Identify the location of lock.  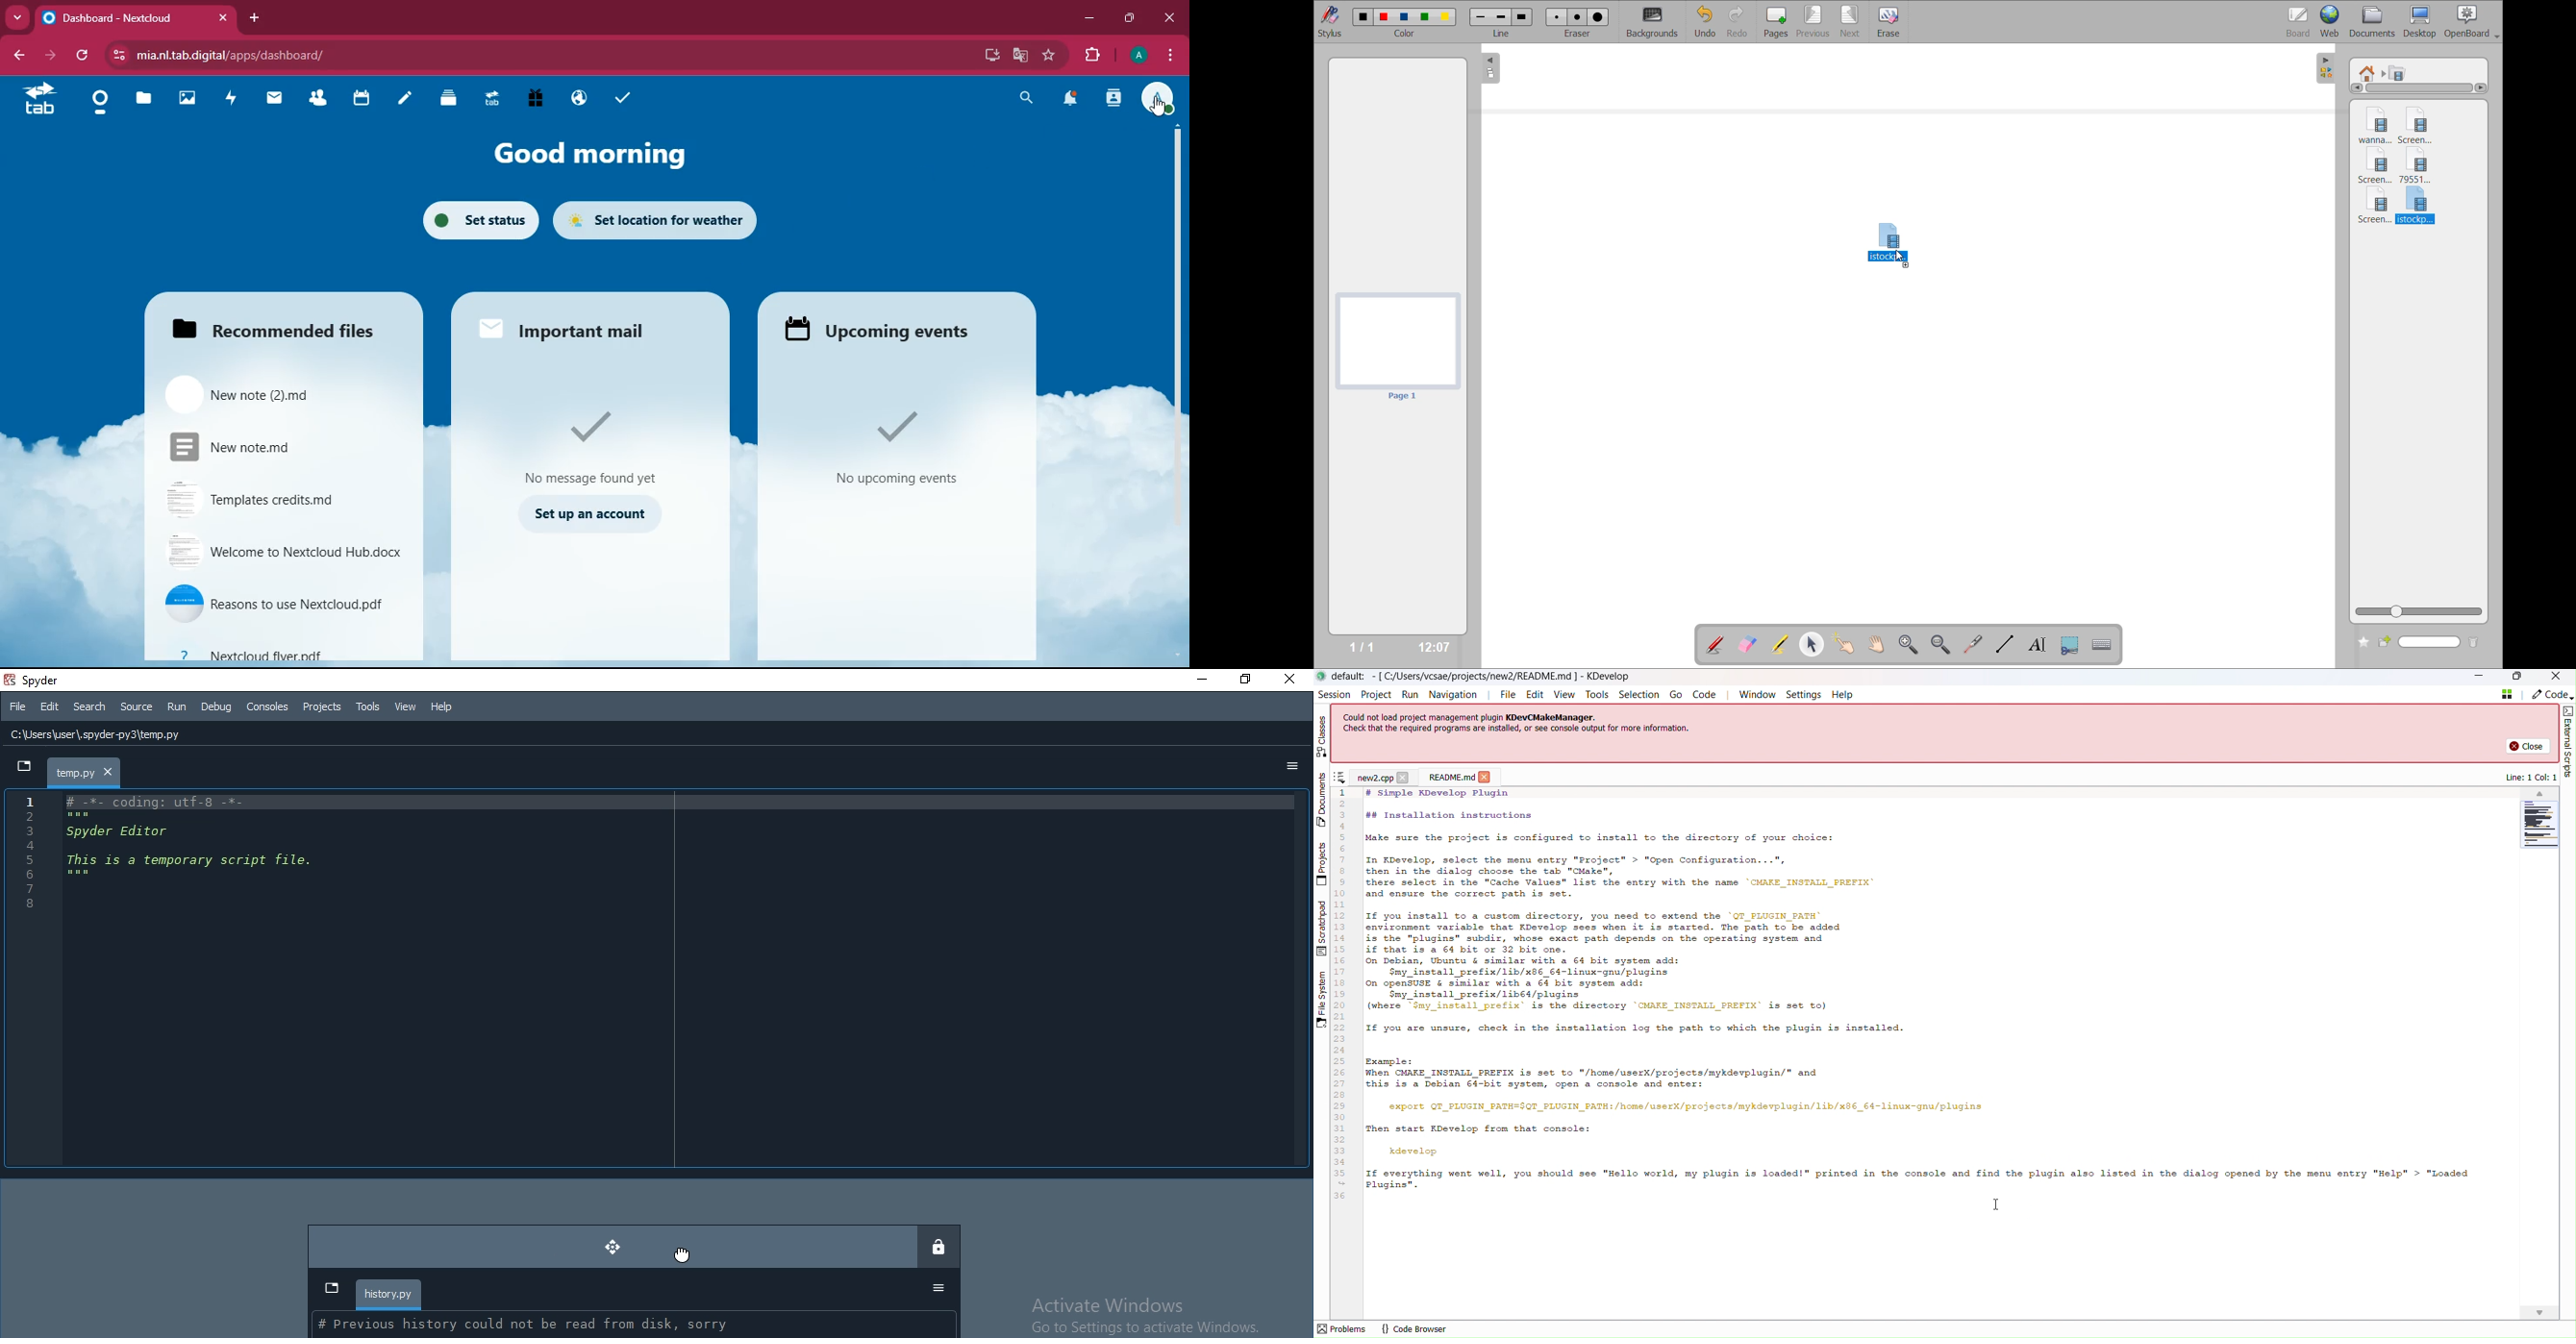
(941, 1245).